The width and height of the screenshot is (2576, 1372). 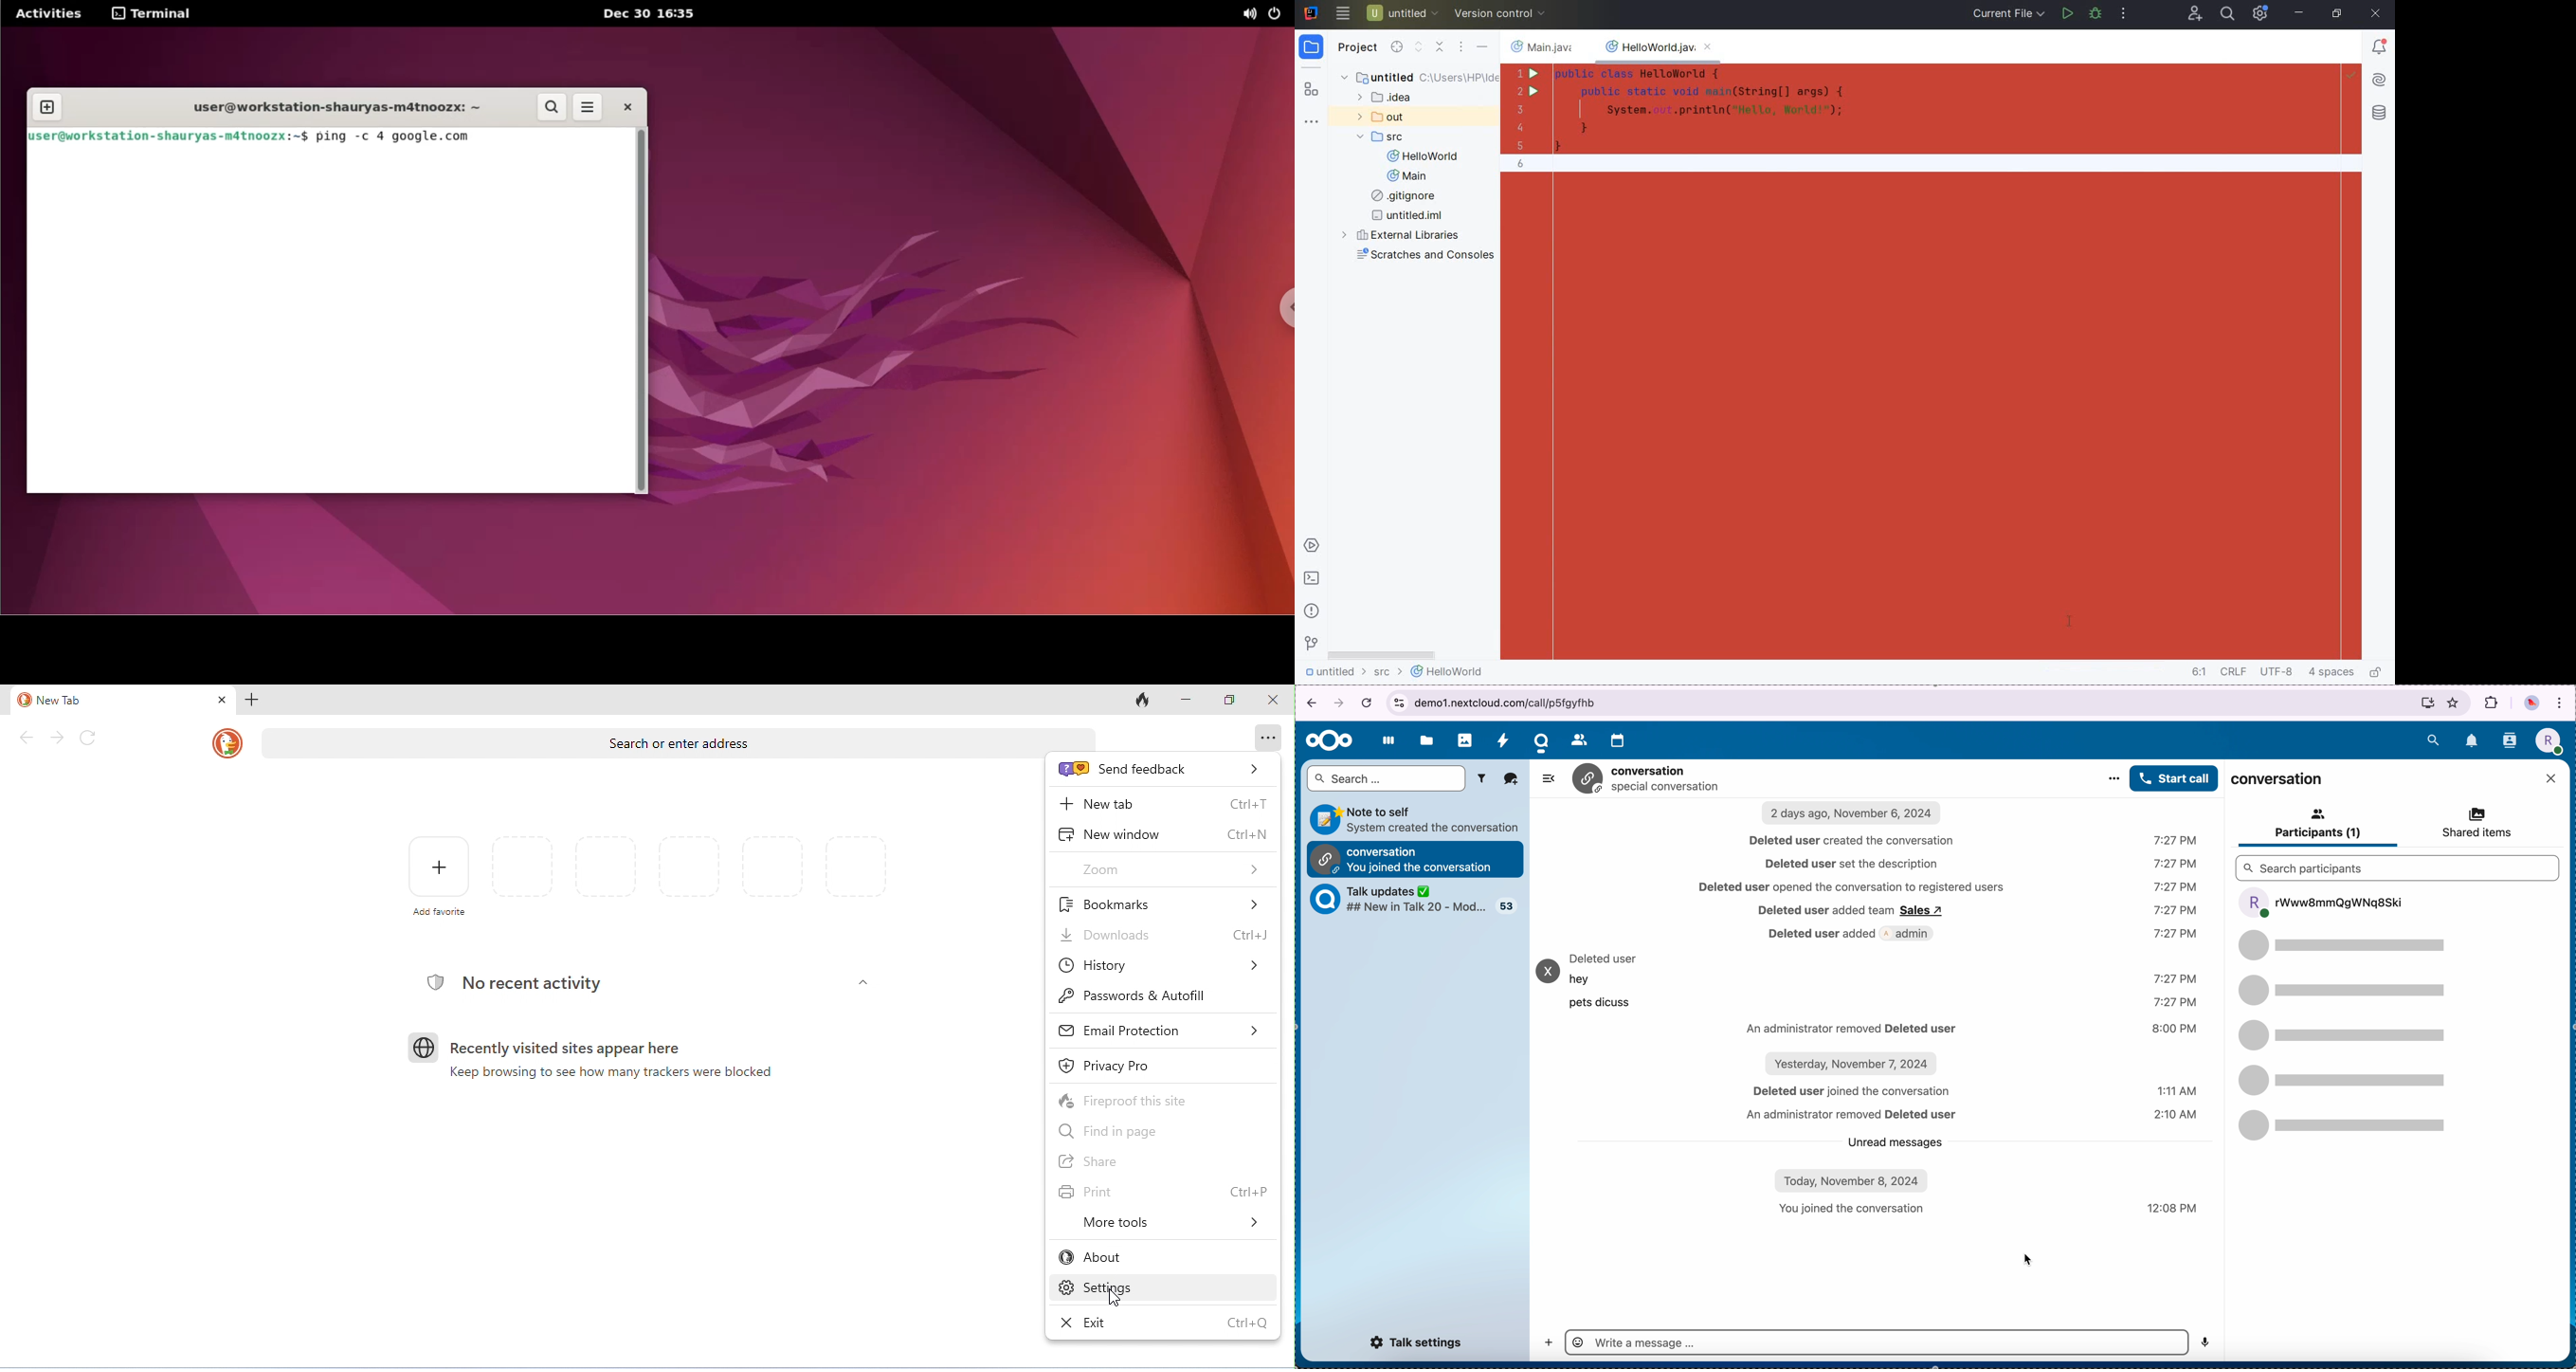 What do you see at coordinates (2301, 14) in the screenshot?
I see `minimize` at bounding box center [2301, 14].